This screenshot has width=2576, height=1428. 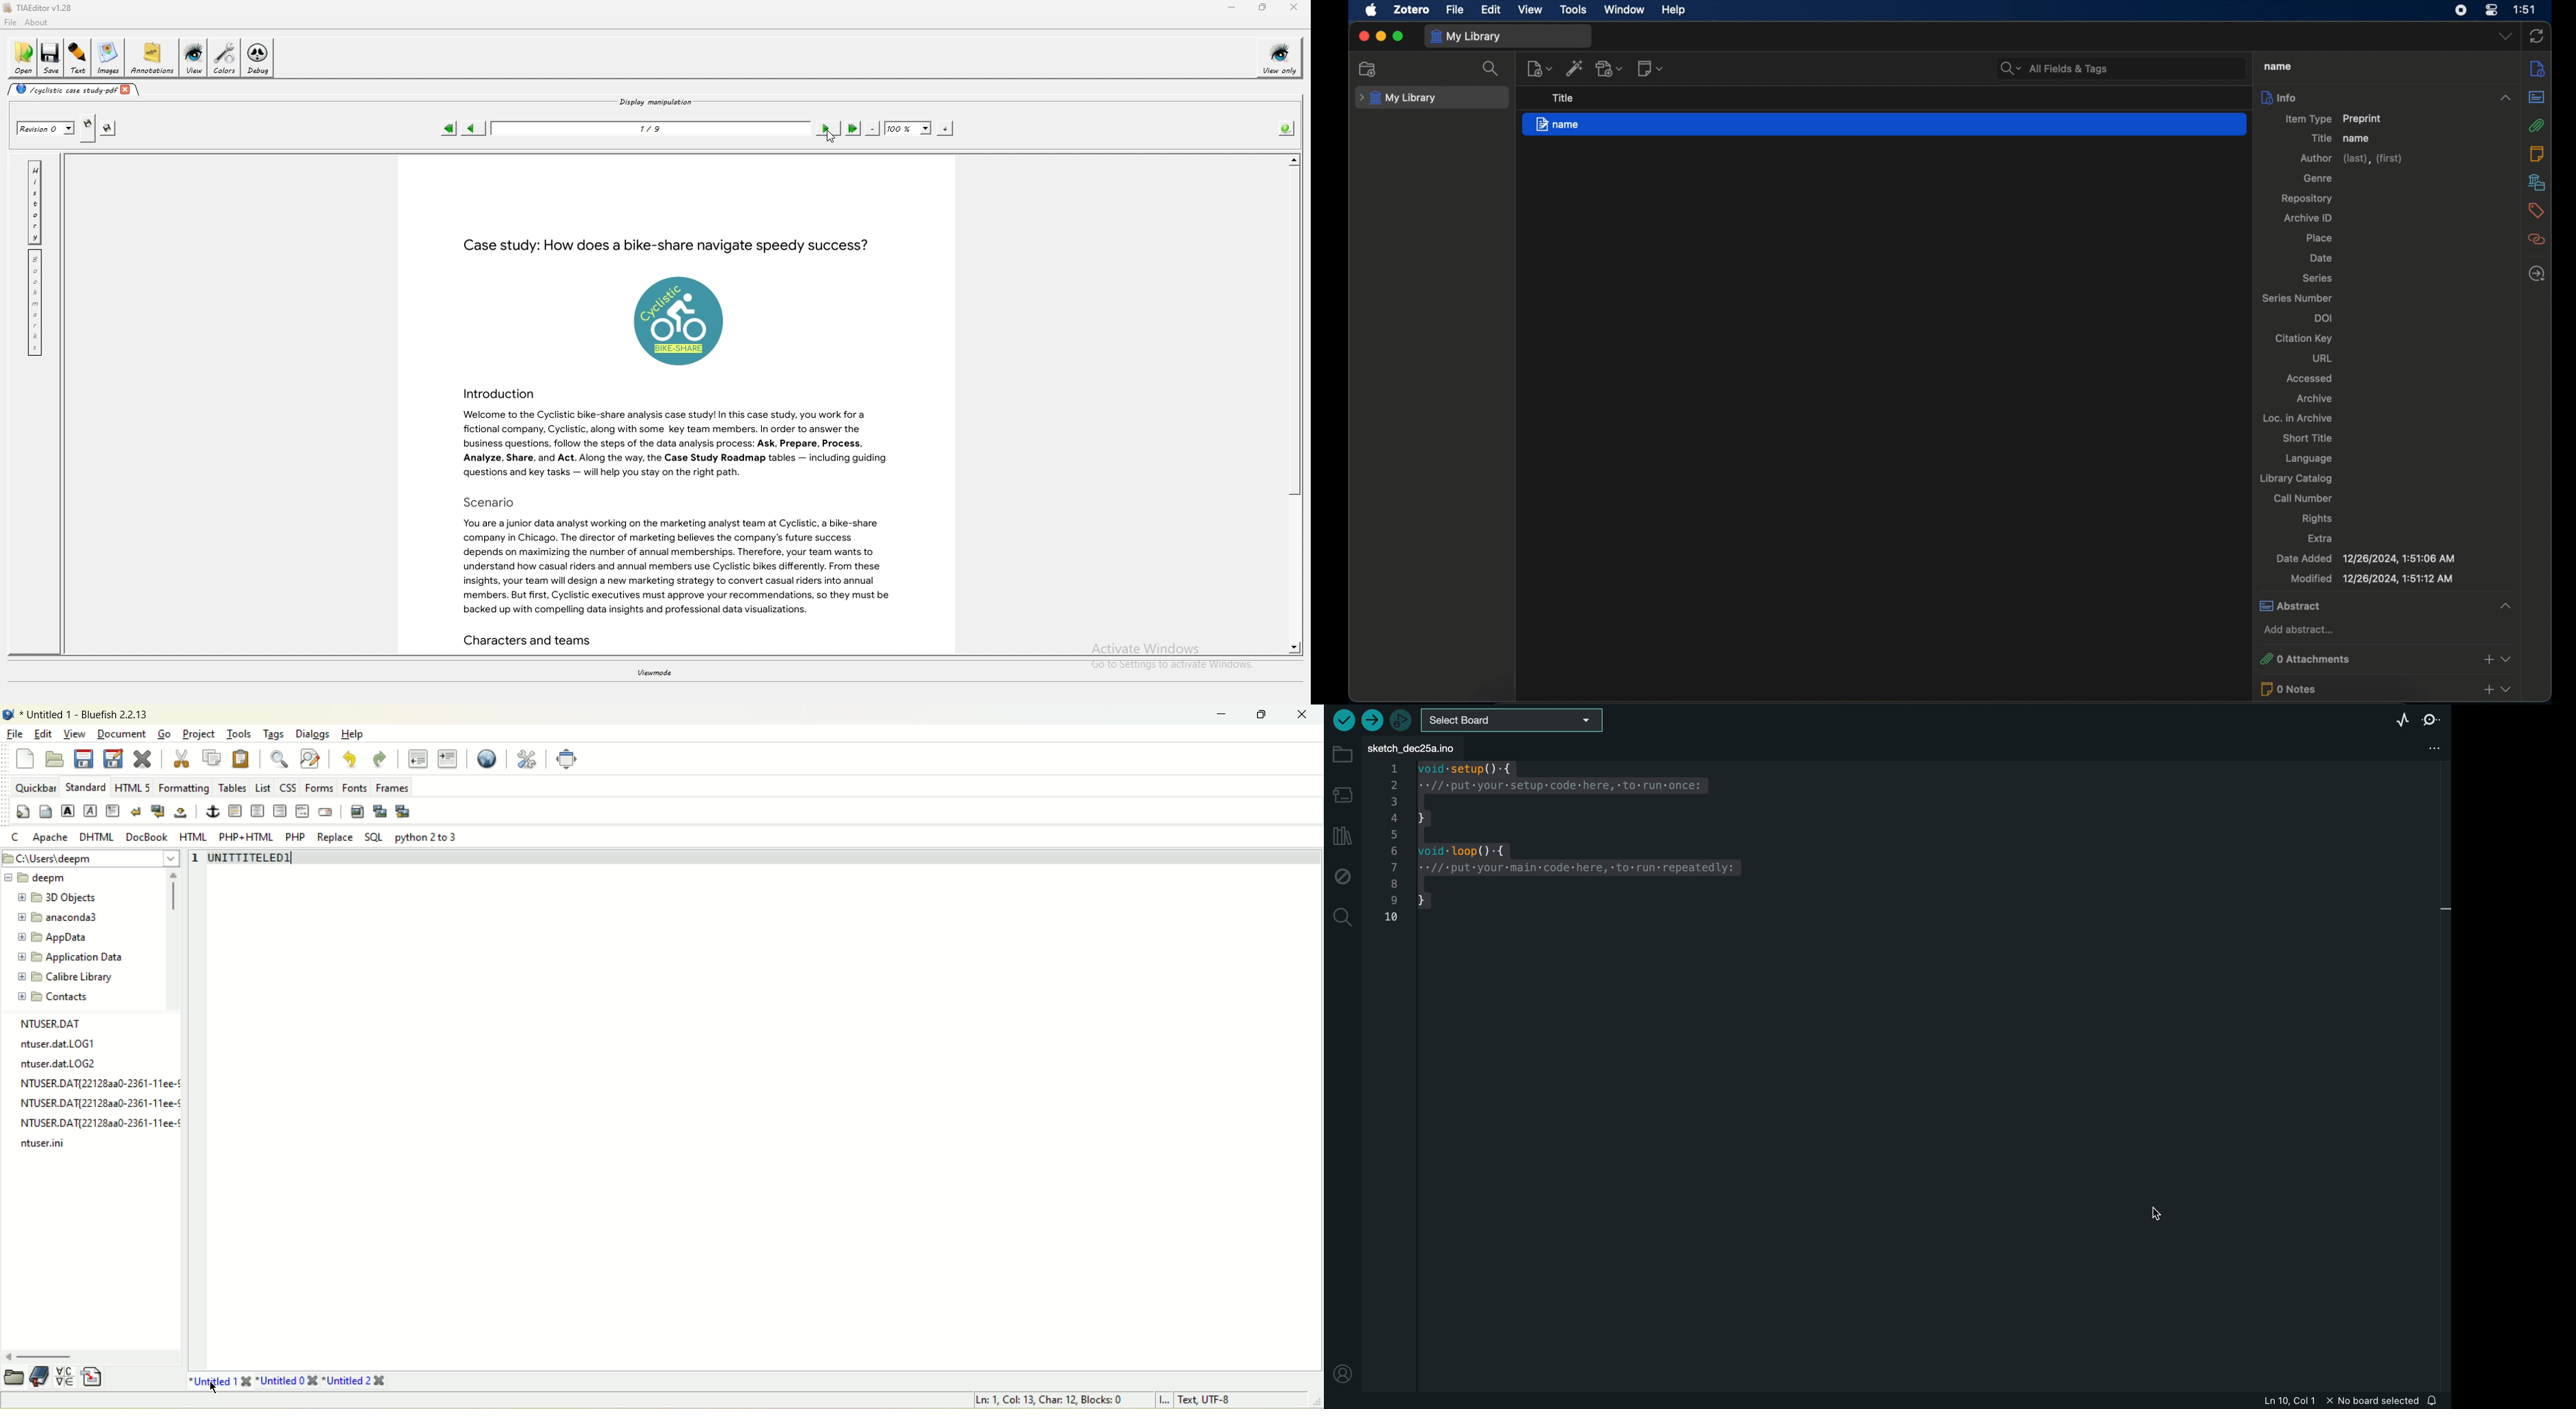 What do you see at coordinates (1047, 1401) in the screenshot?
I see `Ln 1, Col 13, Char 12, Blocks 0` at bounding box center [1047, 1401].